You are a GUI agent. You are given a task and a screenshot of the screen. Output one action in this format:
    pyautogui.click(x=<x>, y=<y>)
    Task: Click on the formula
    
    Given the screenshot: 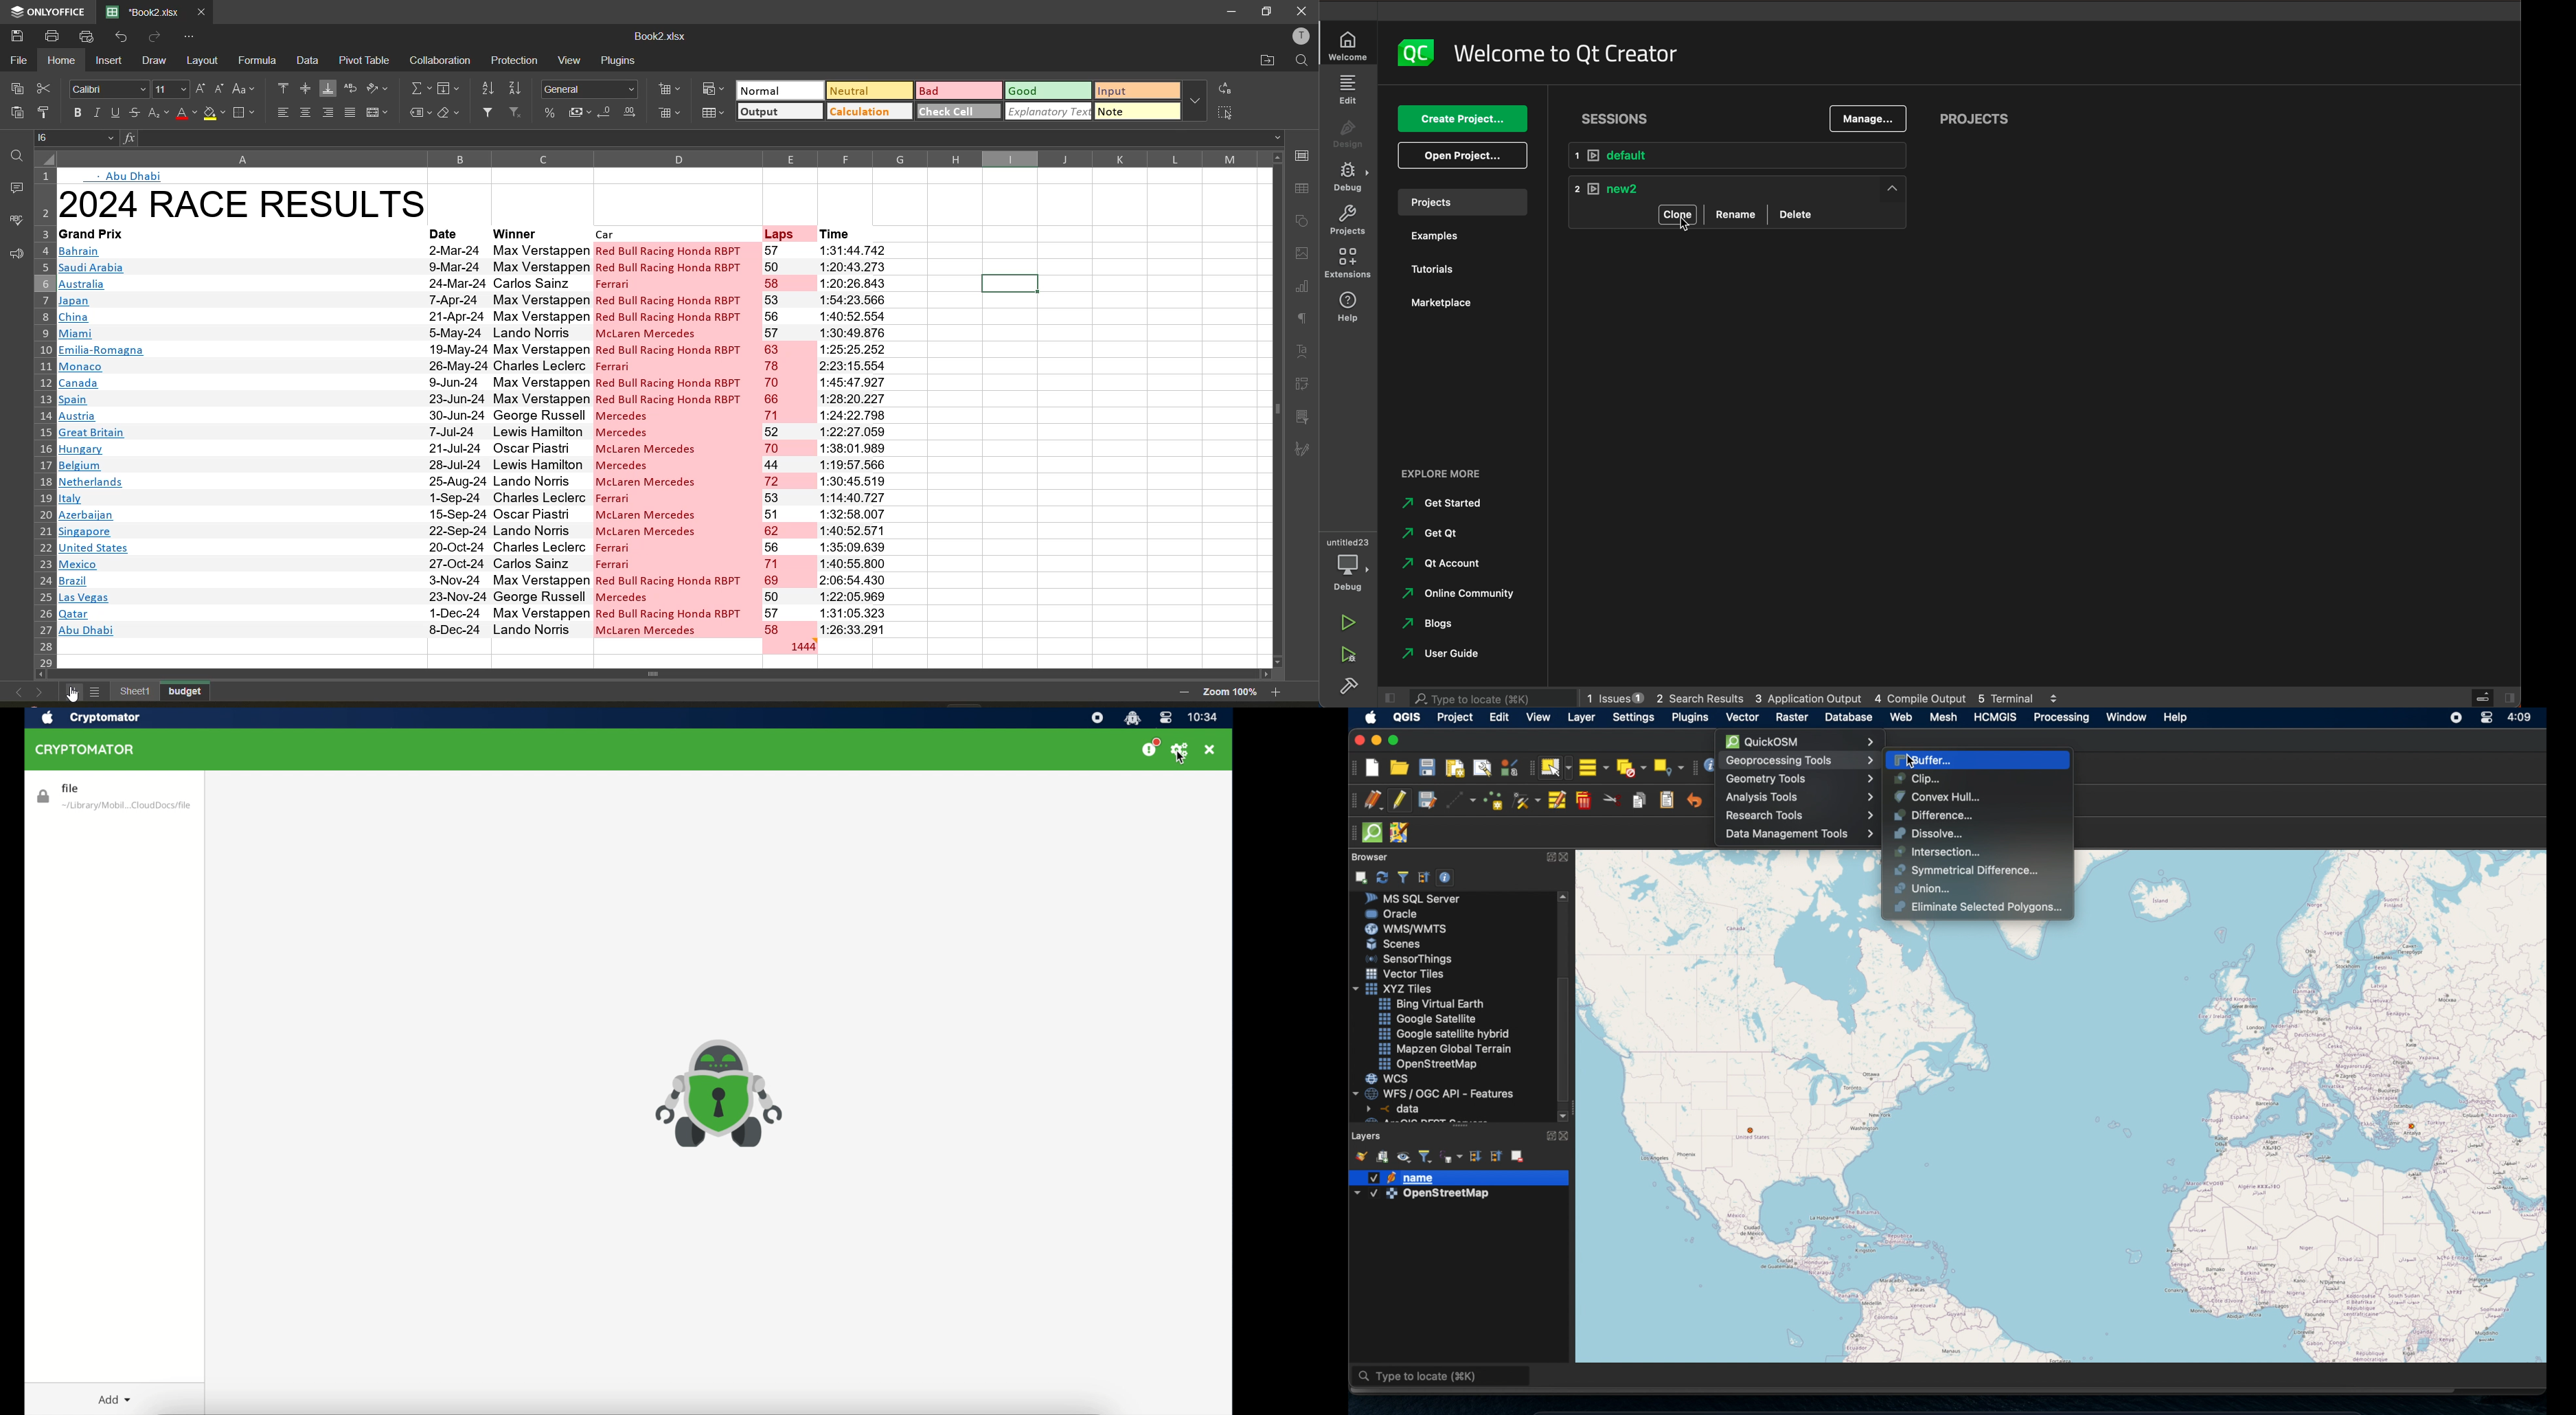 What is the action you would take?
    pyautogui.click(x=257, y=60)
    